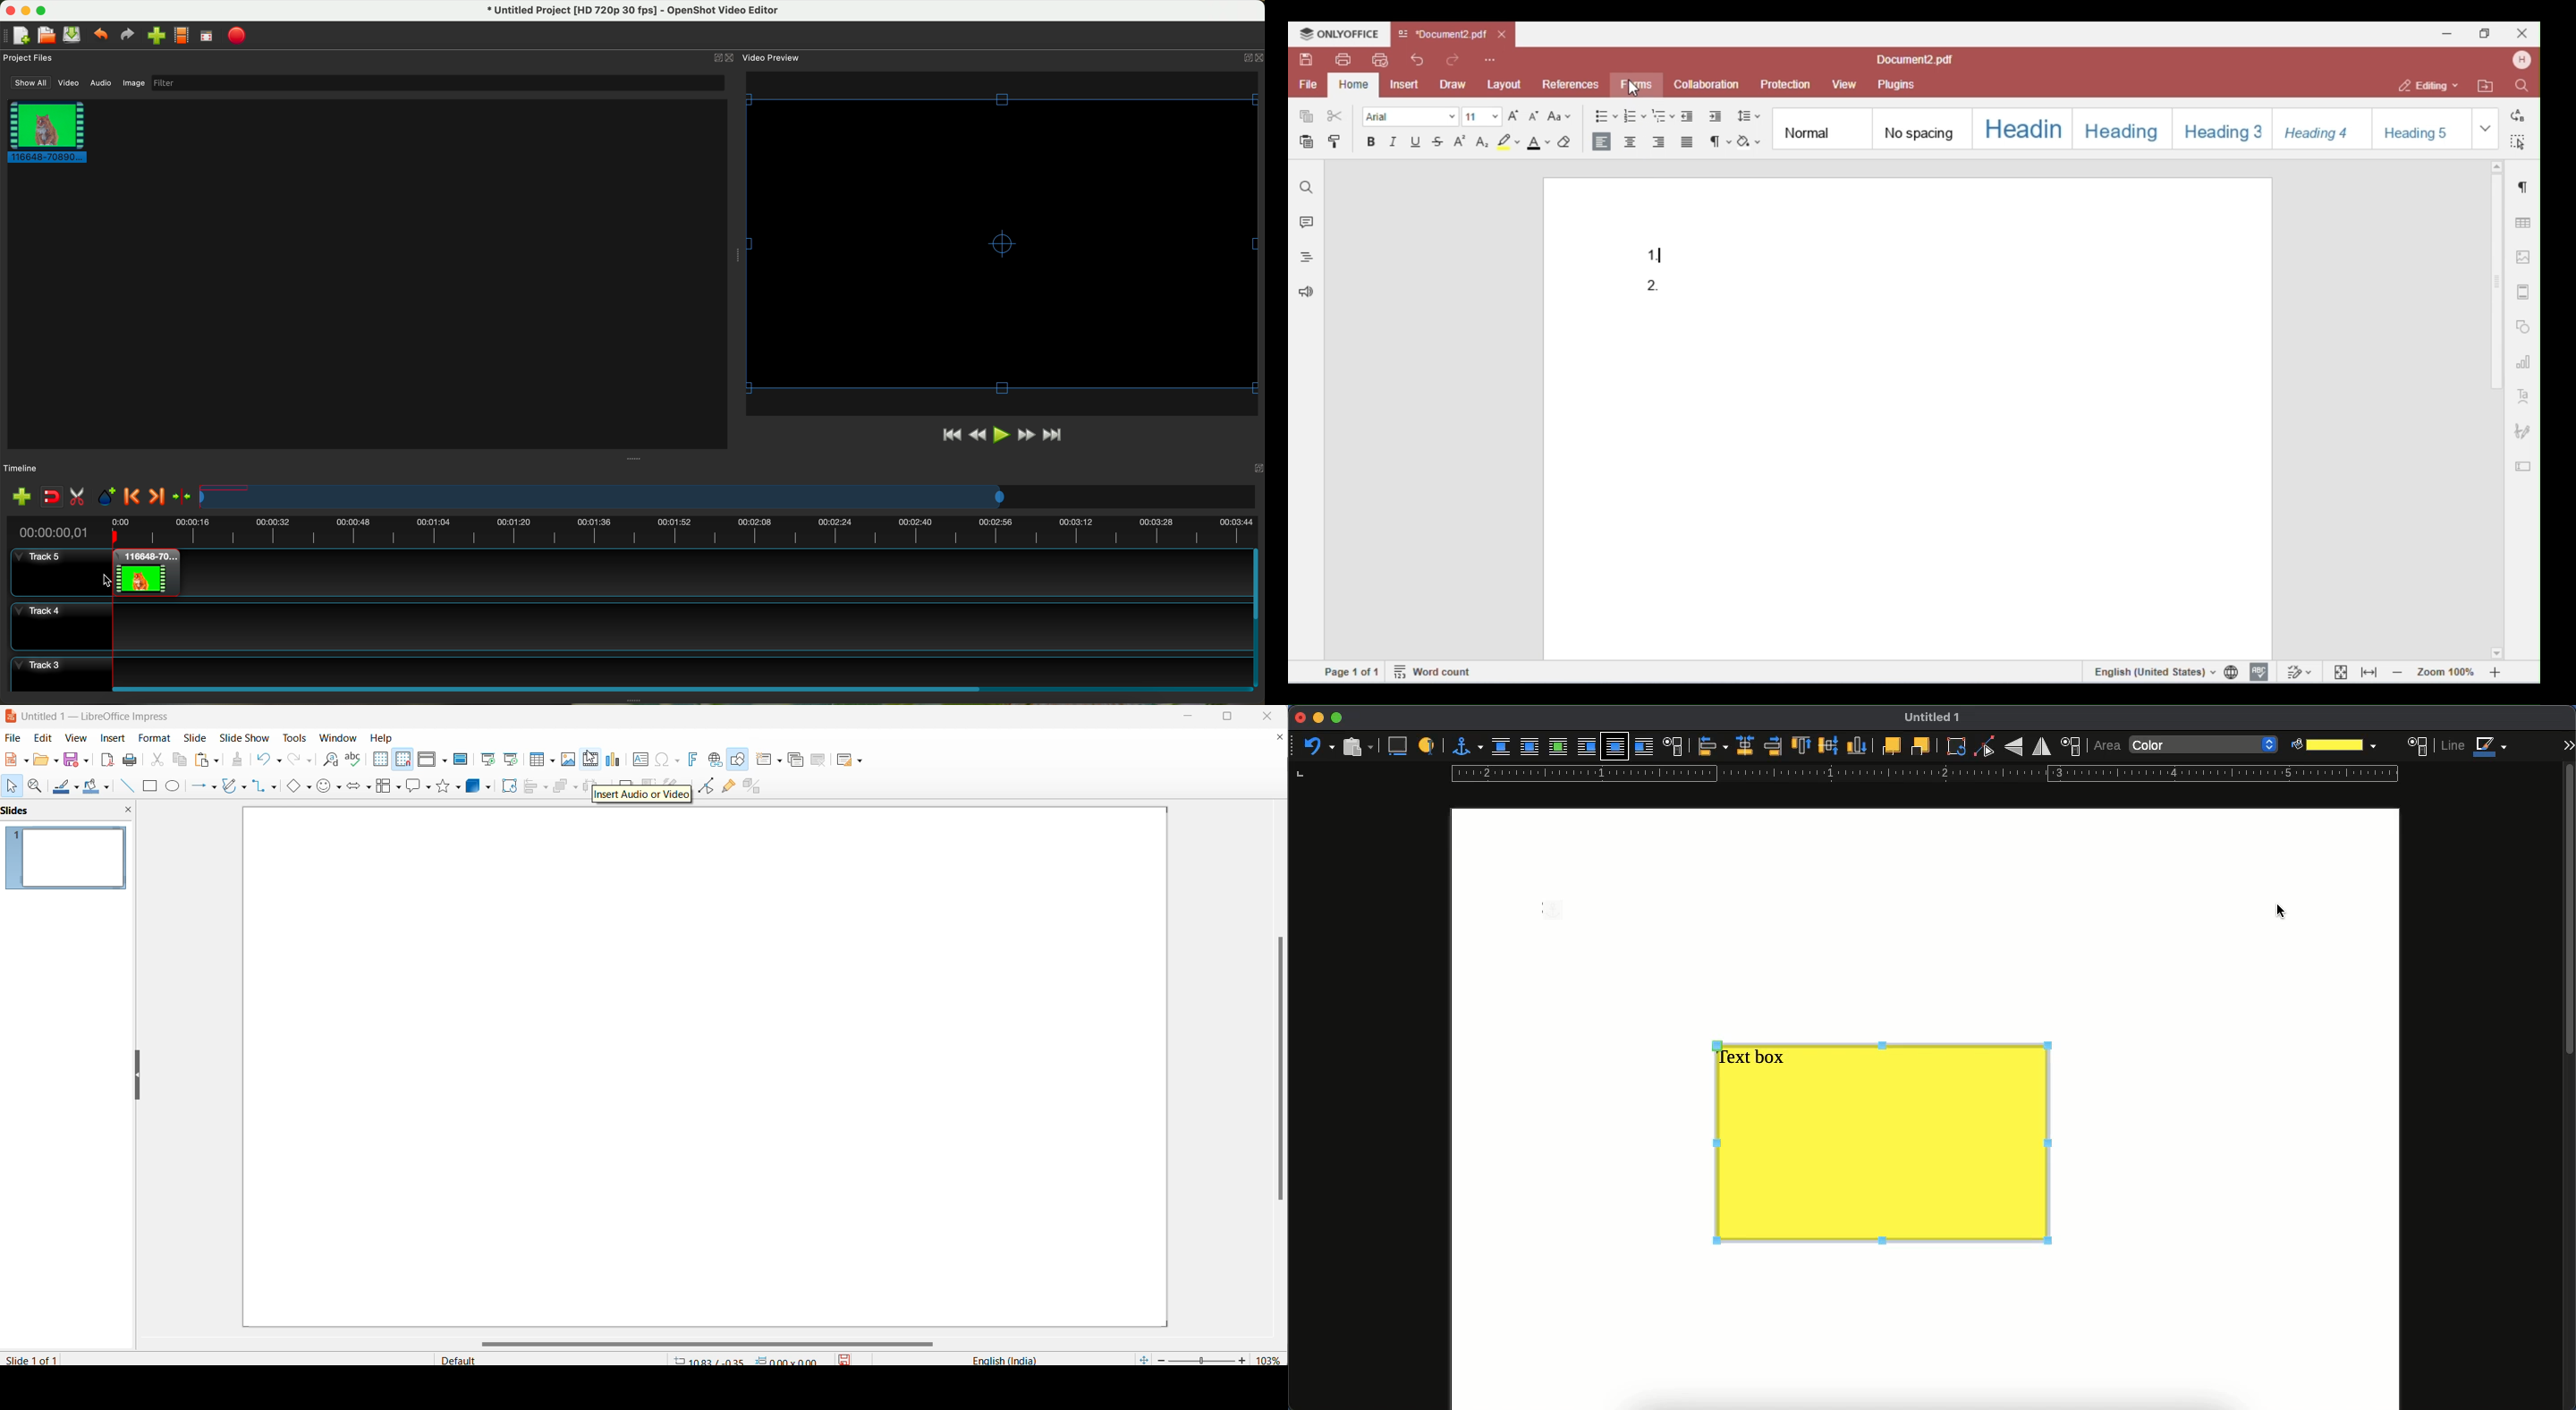 This screenshot has width=2576, height=1428. I want to click on optimal, so click(1557, 748).